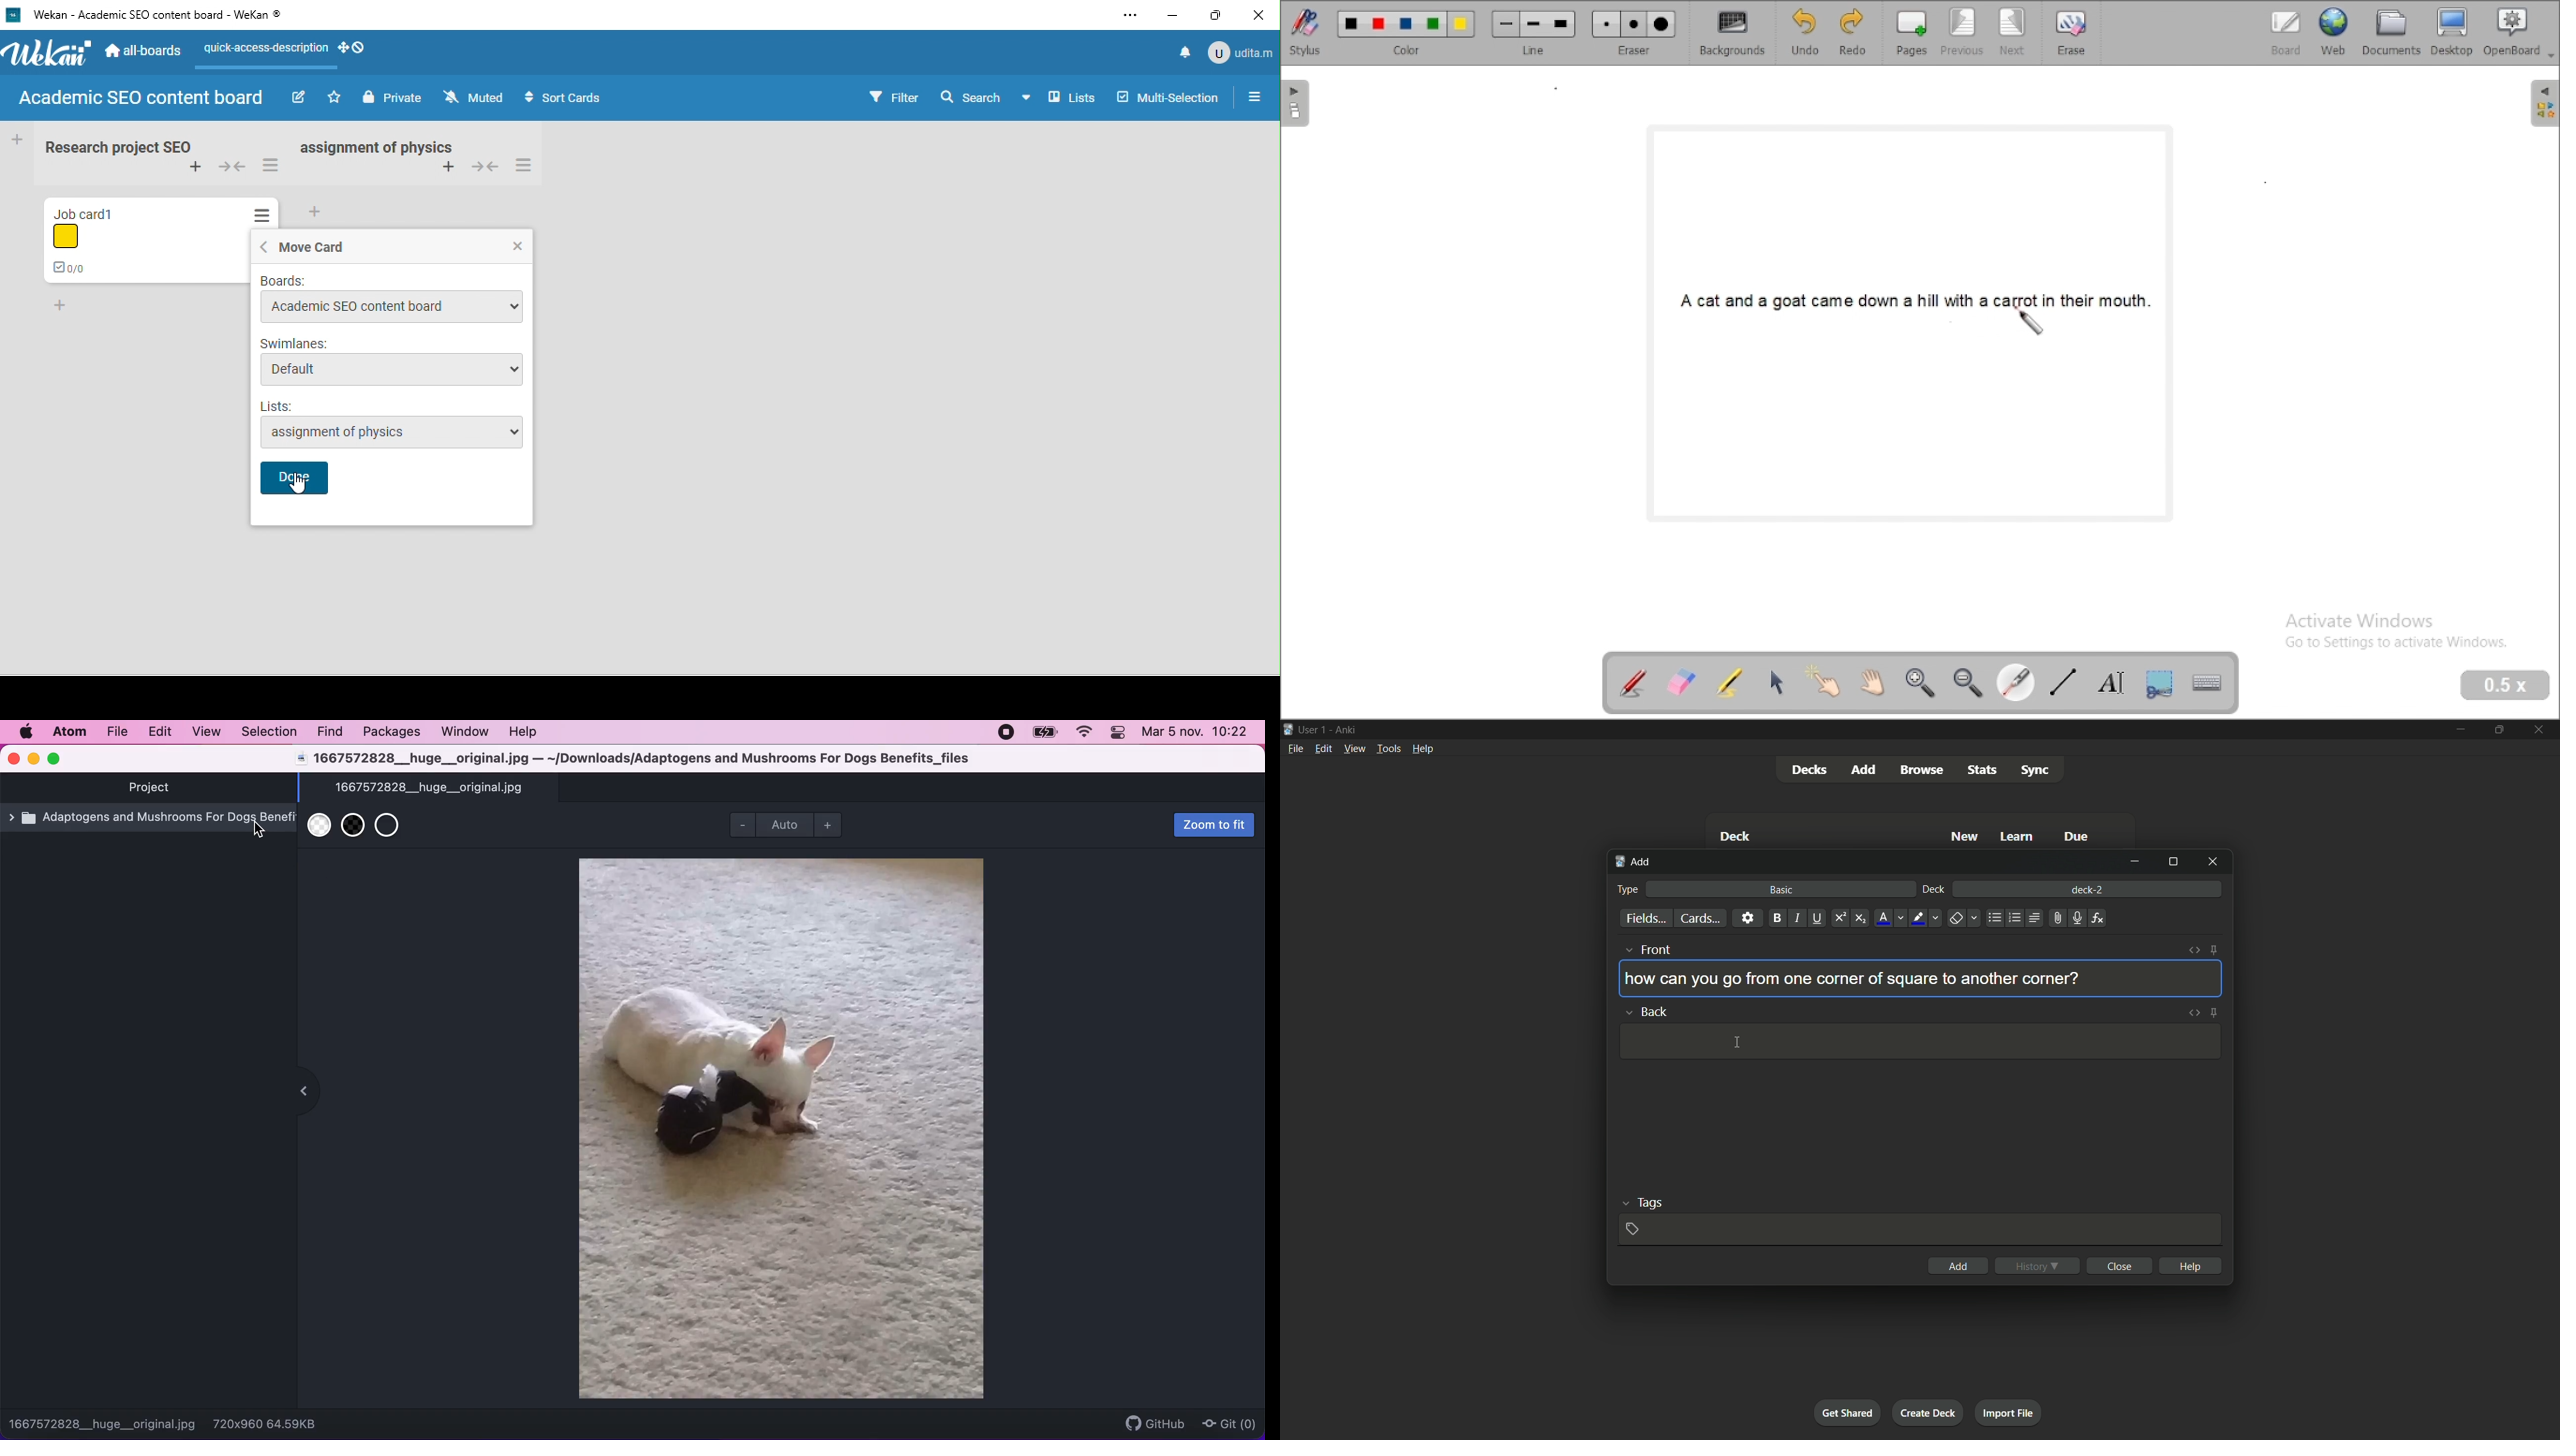 Image resolution: width=2576 pixels, height=1456 pixels. I want to click on card title, so click(98, 208).